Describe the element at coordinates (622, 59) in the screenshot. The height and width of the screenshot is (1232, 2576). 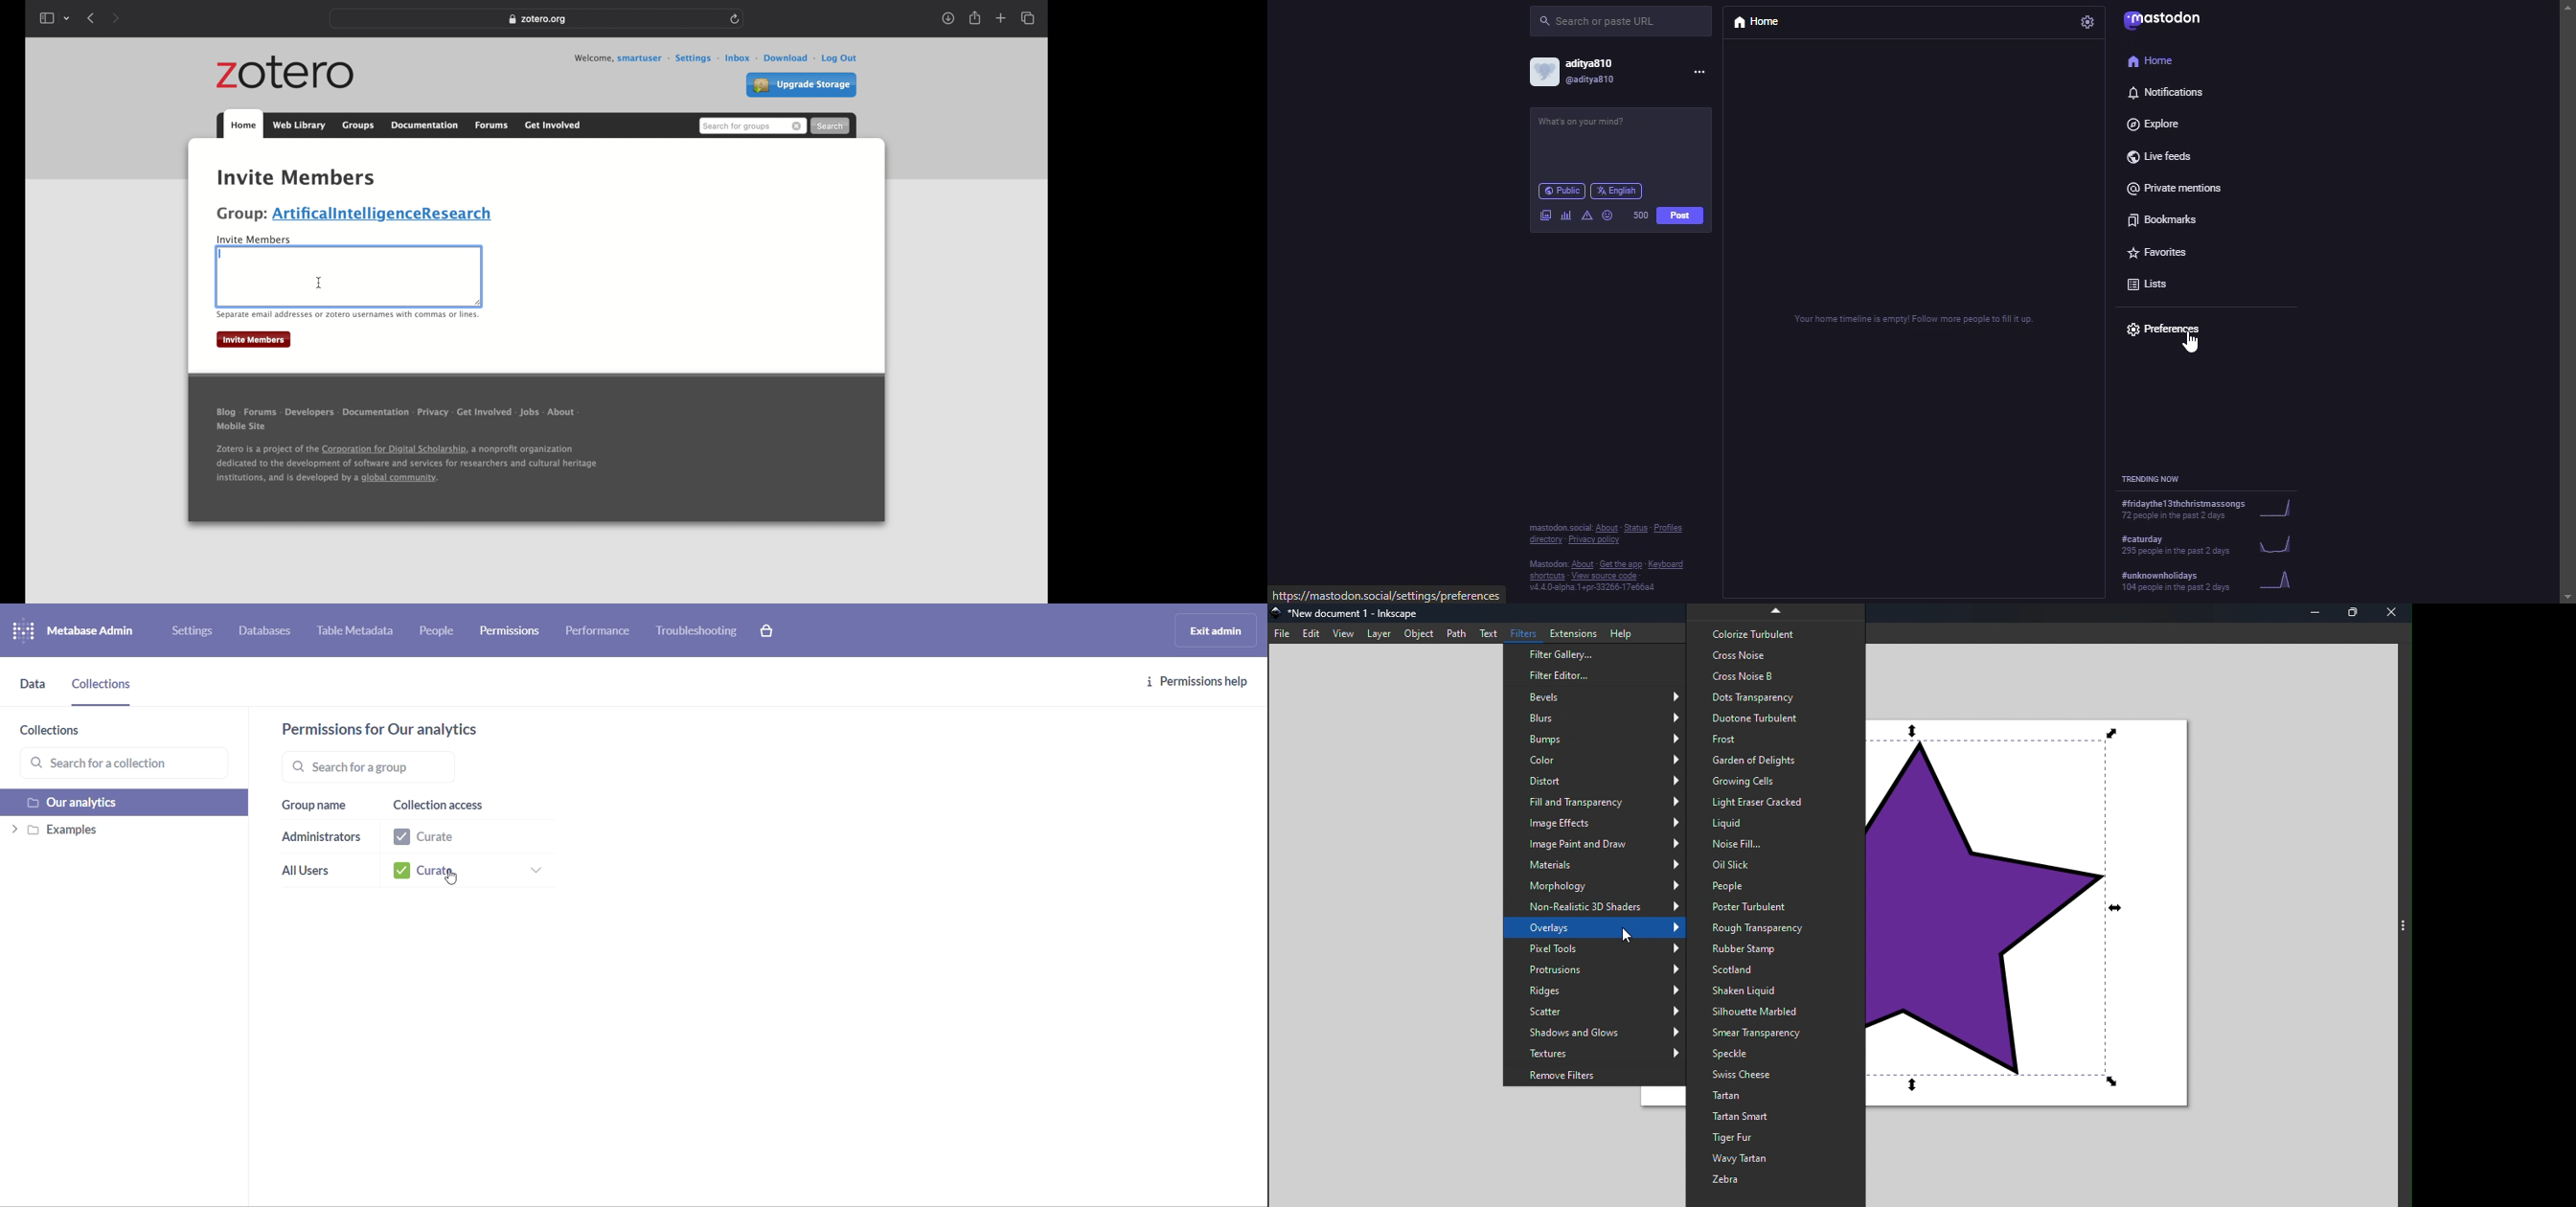
I see `welcome, smartuser` at that location.